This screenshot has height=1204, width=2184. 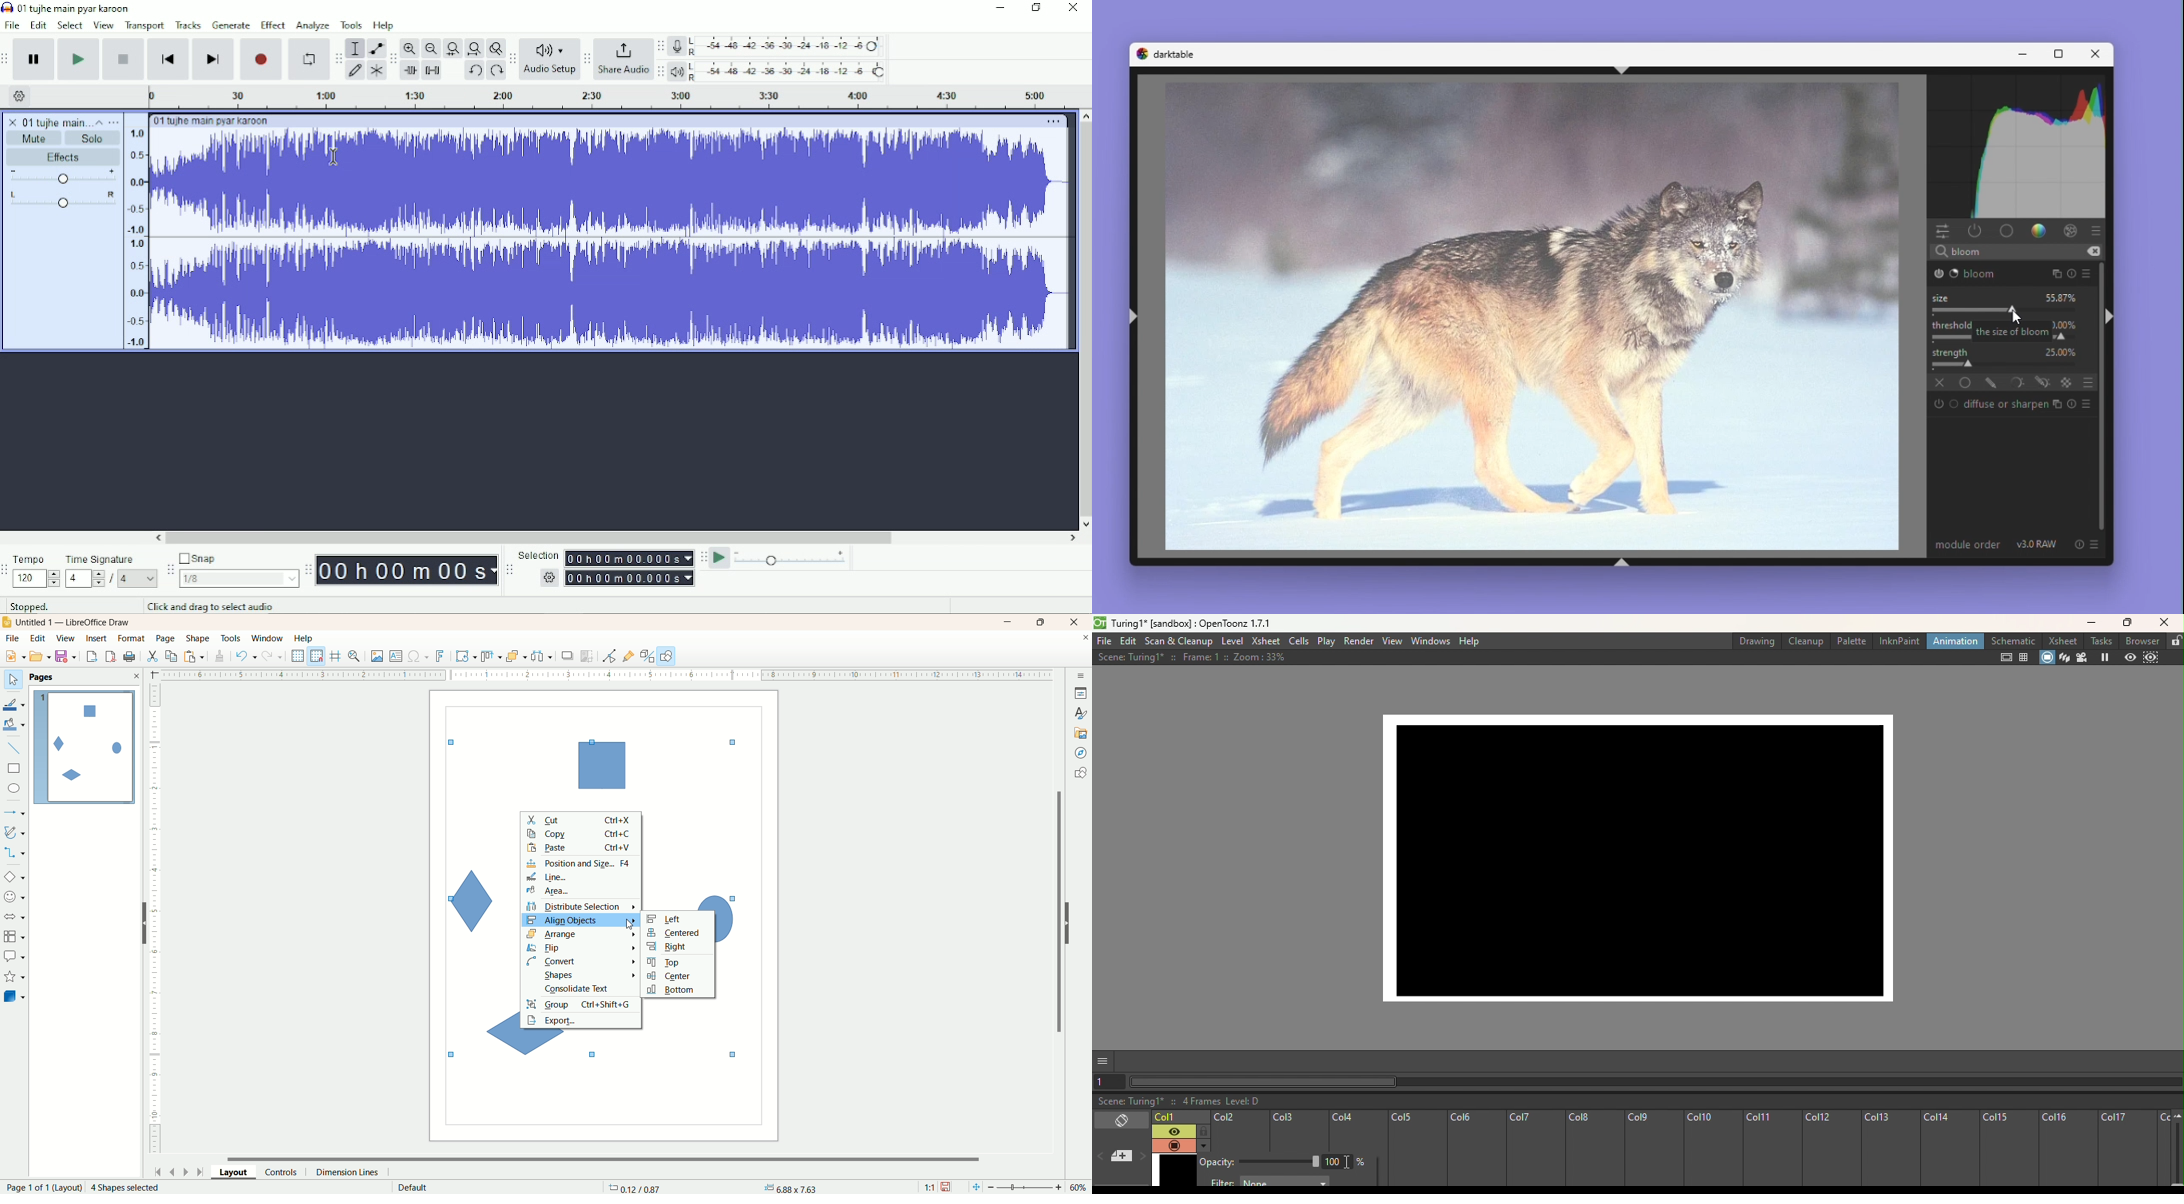 What do you see at coordinates (1975, 275) in the screenshot?
I see `Bloom` at bounding box center [1975, 275].